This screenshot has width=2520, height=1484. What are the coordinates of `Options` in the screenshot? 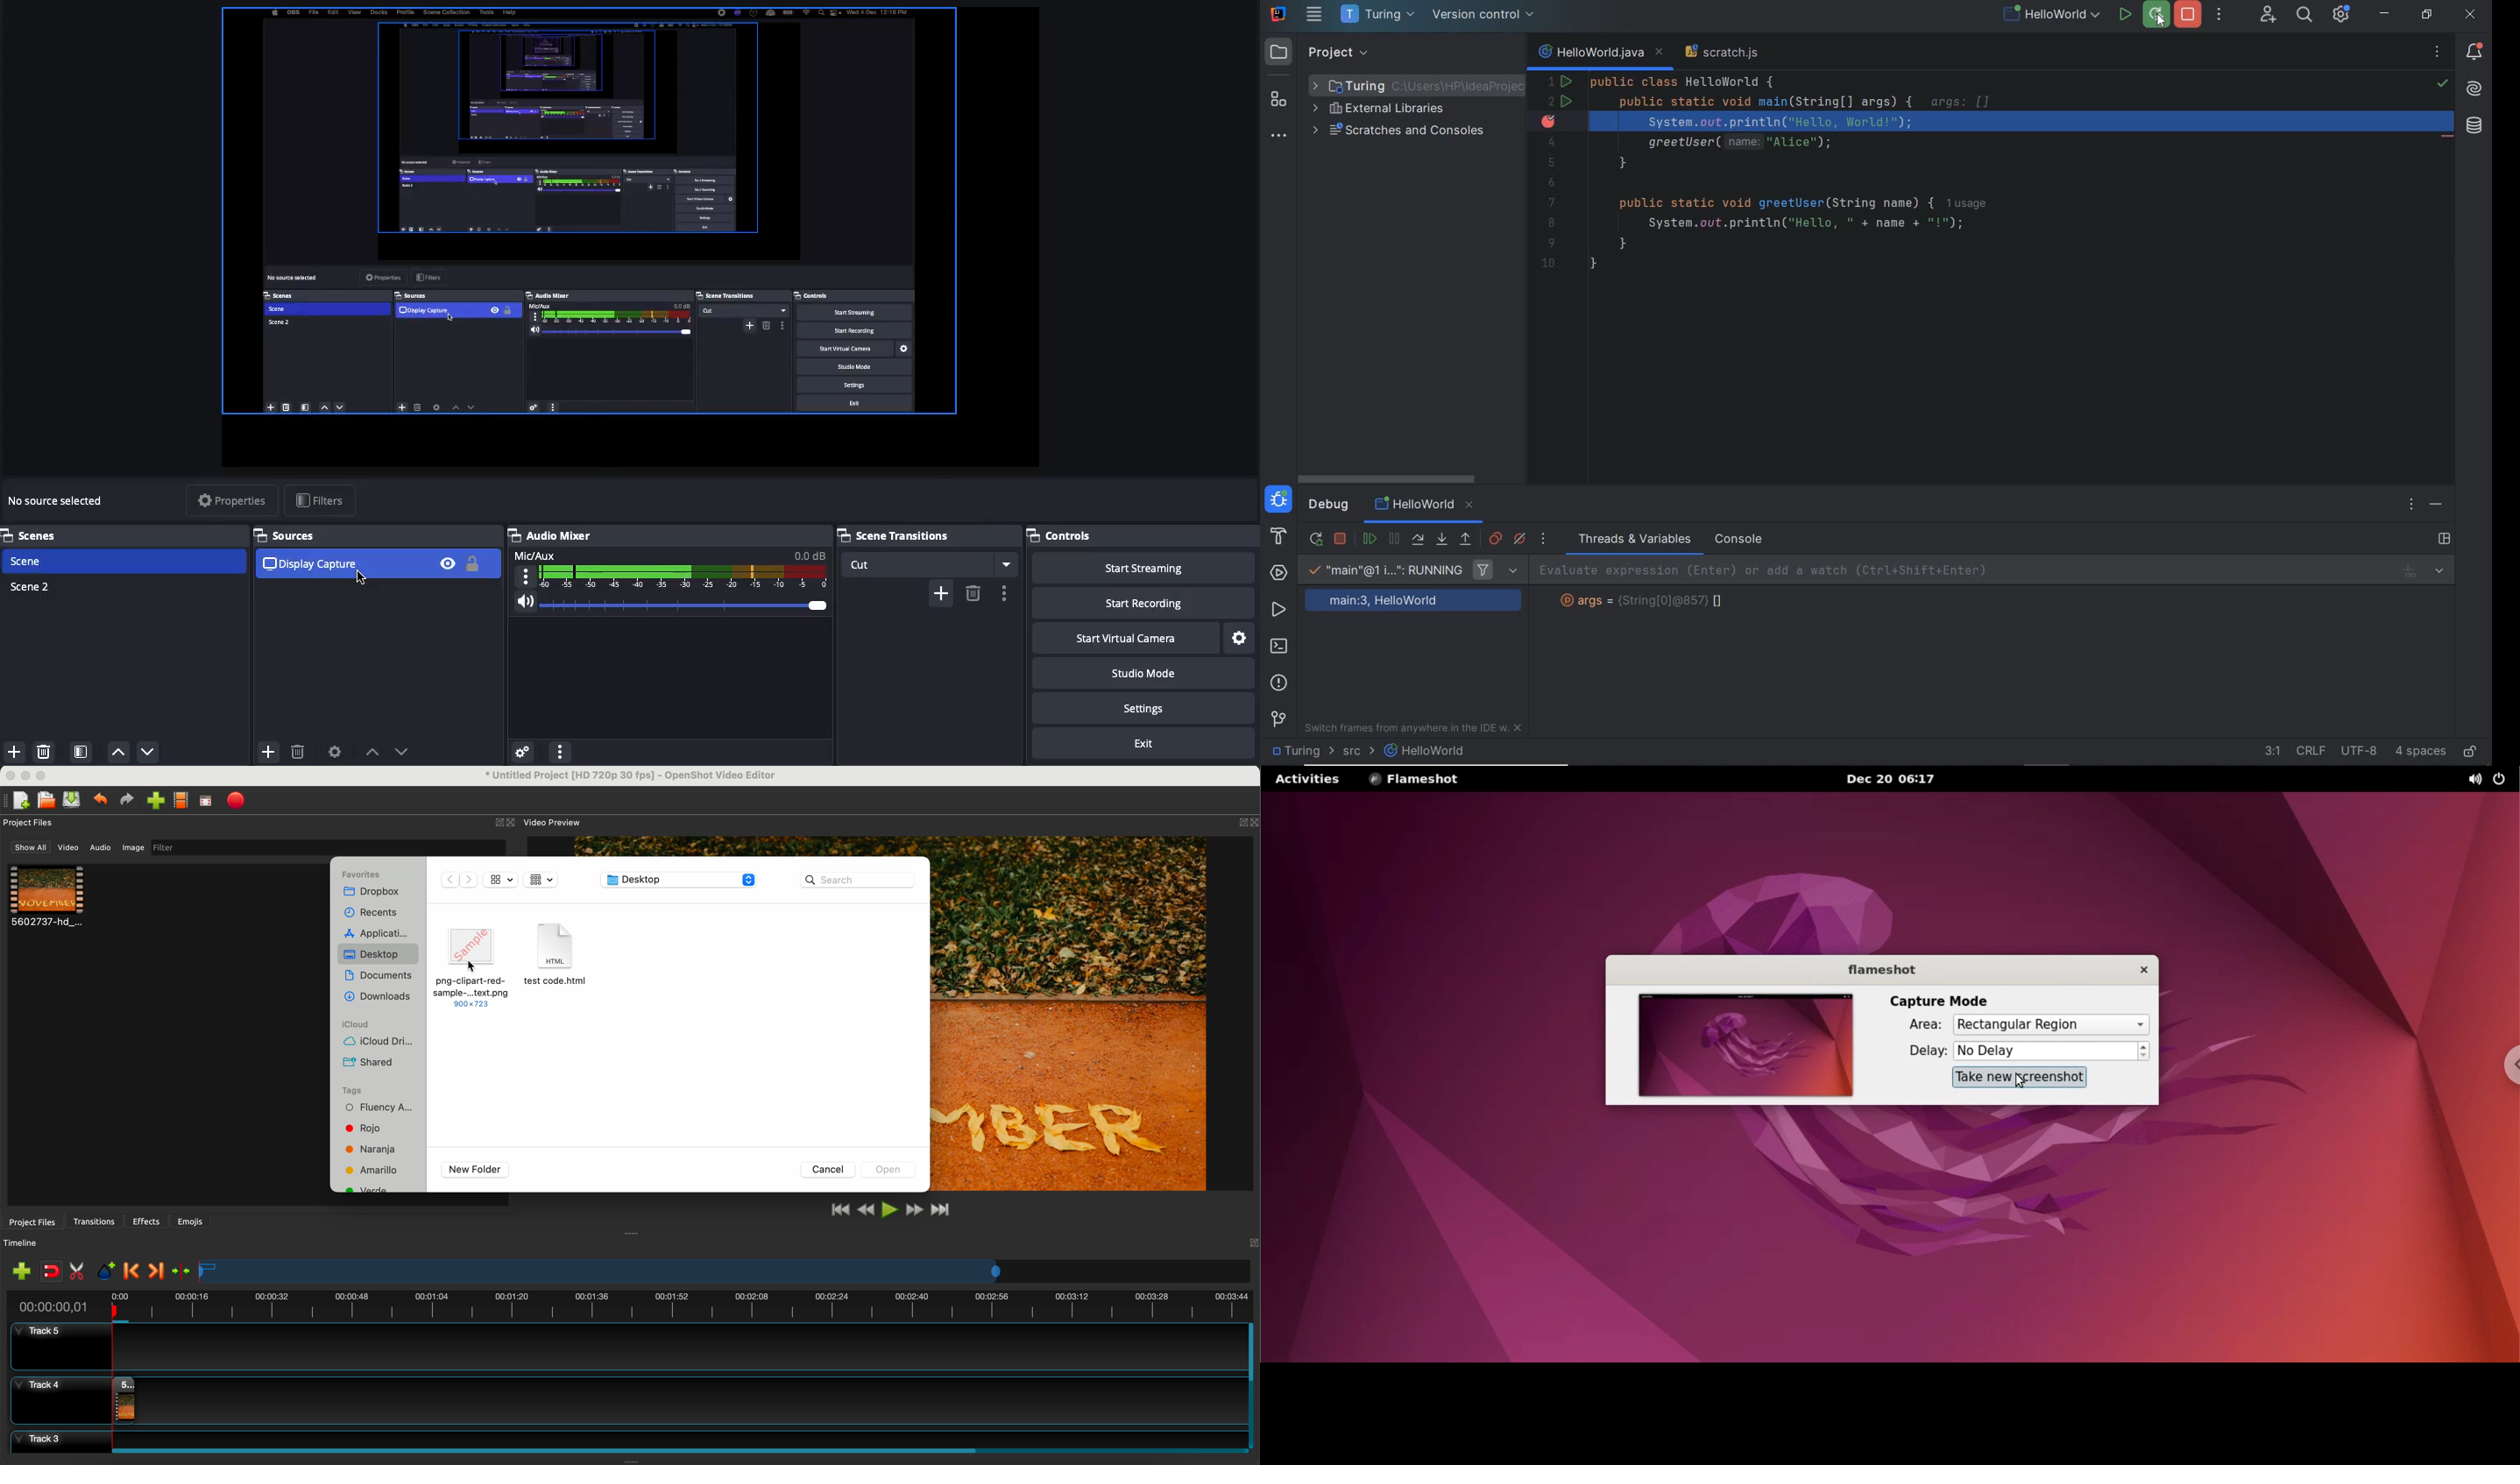 It's located at (562, 751).